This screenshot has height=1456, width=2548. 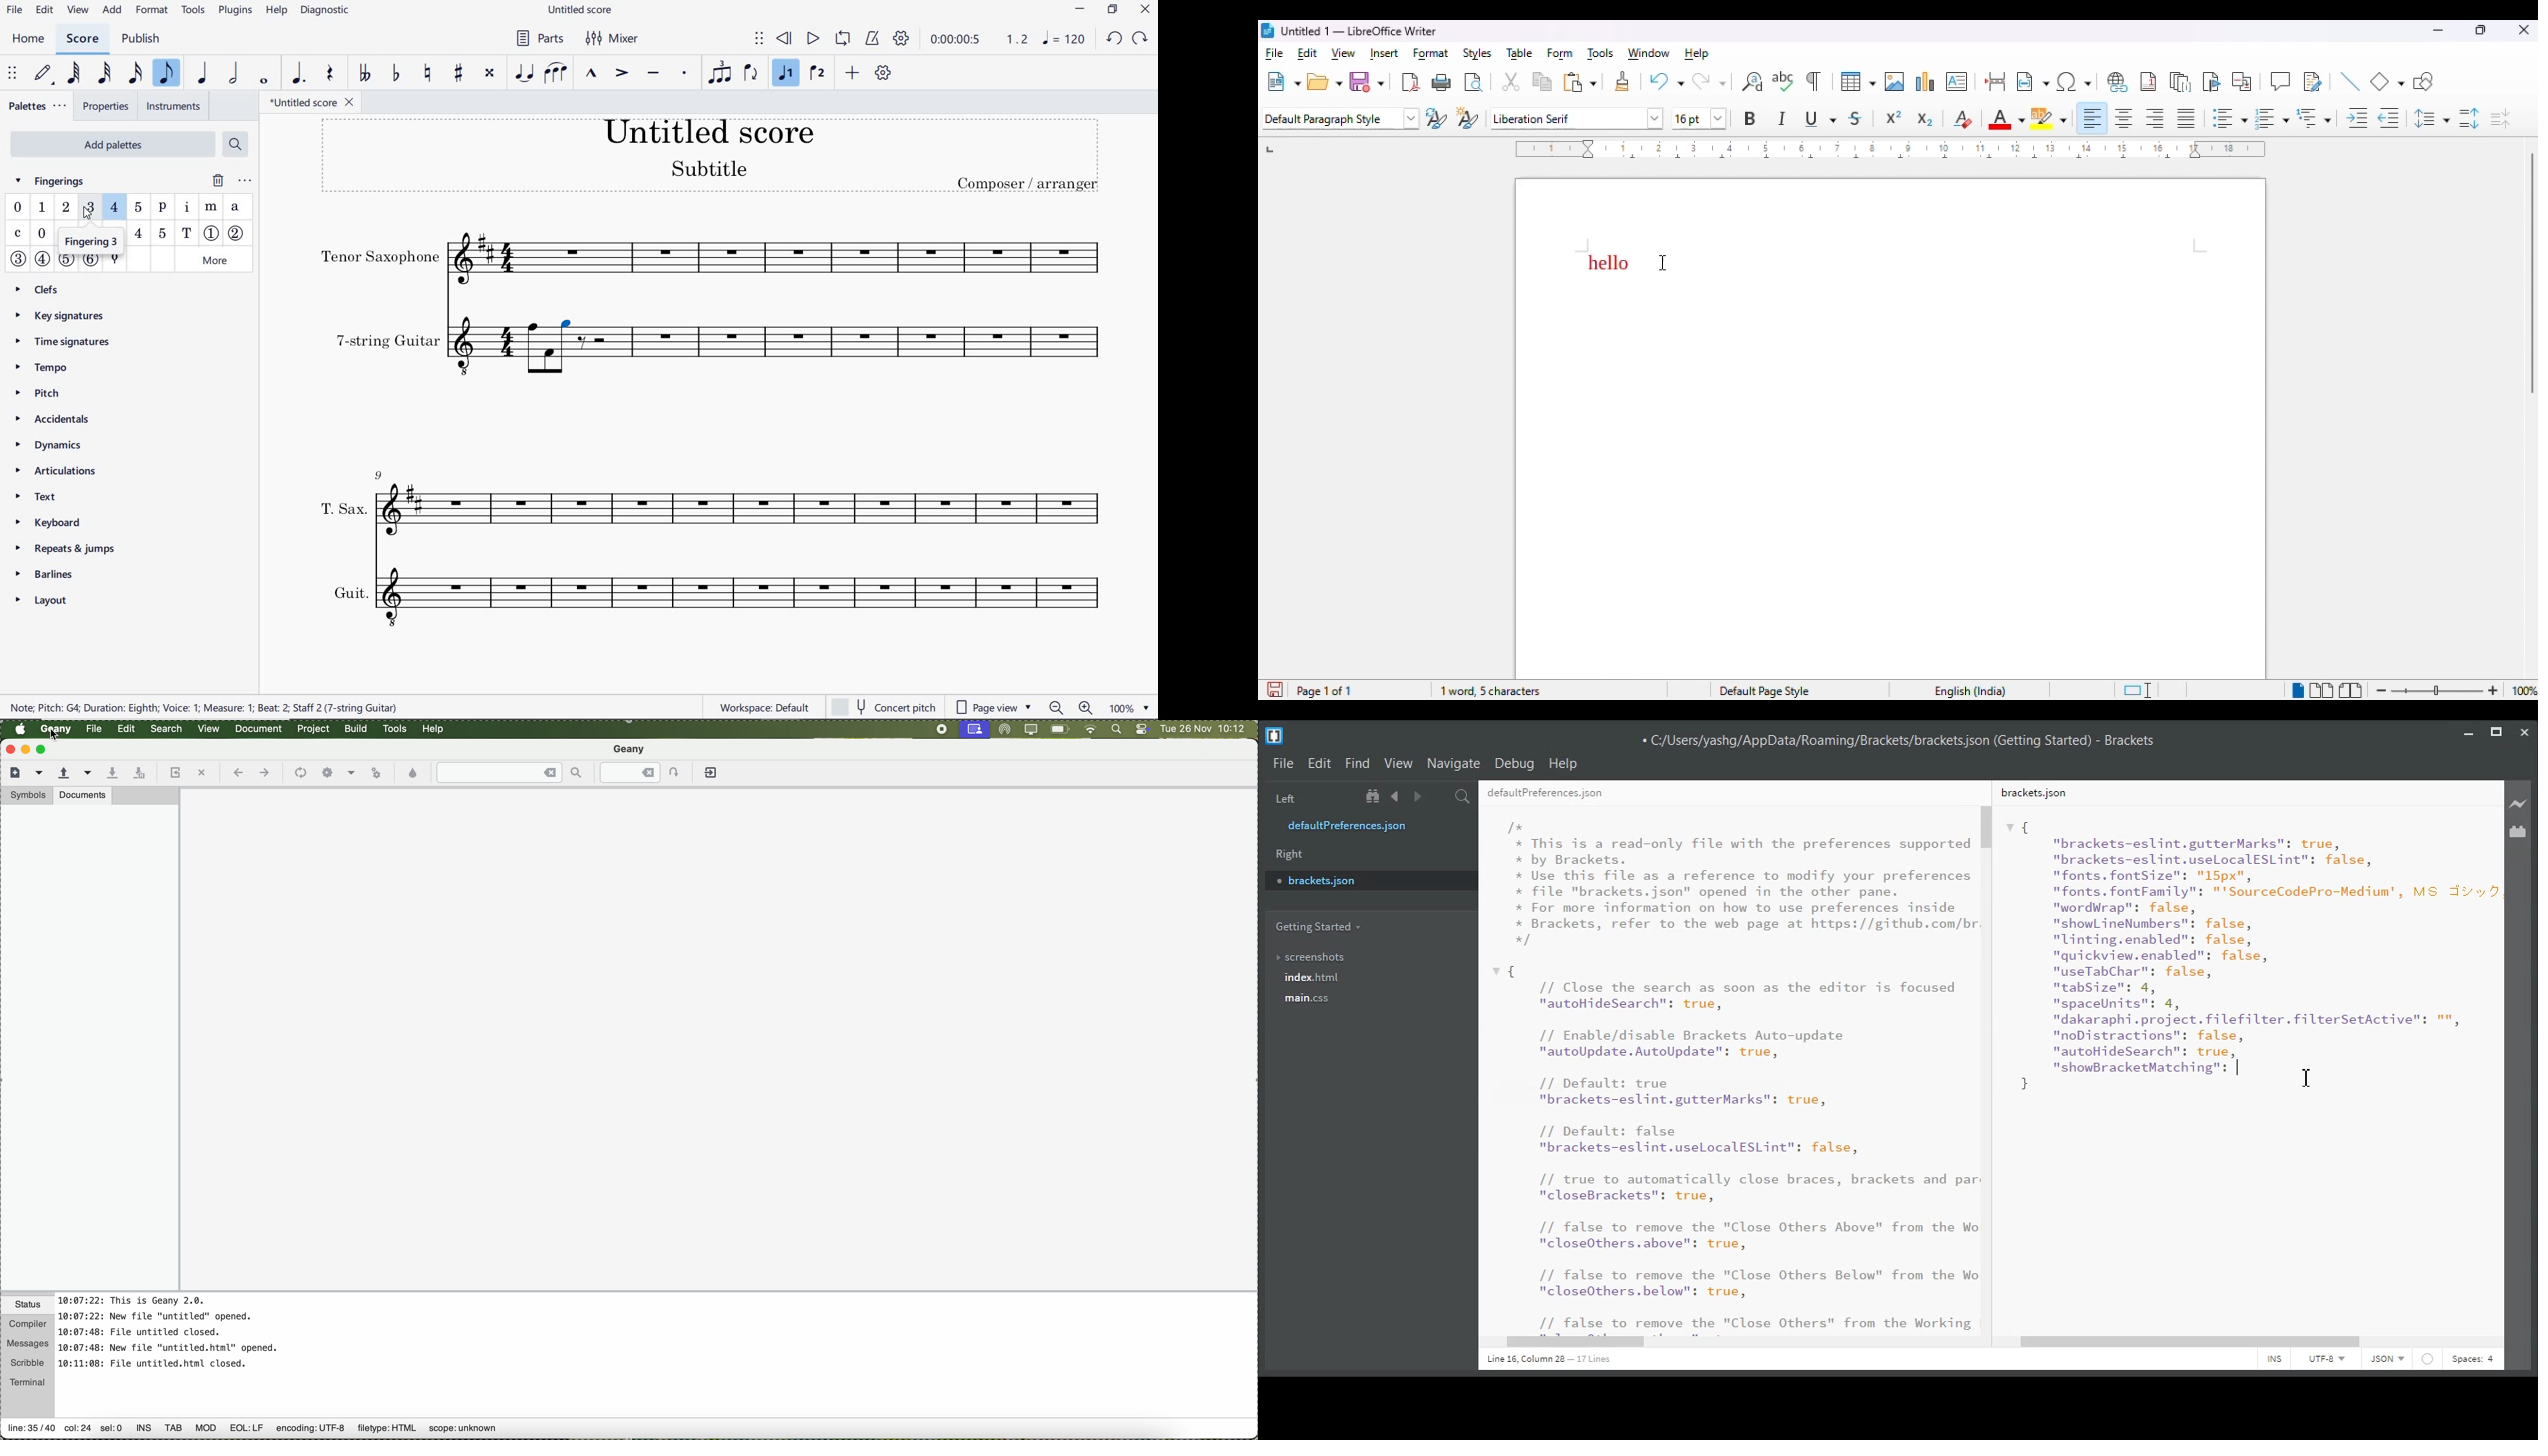 I want to click on Lh guitar fingering 0, so click(x=42, y=234).